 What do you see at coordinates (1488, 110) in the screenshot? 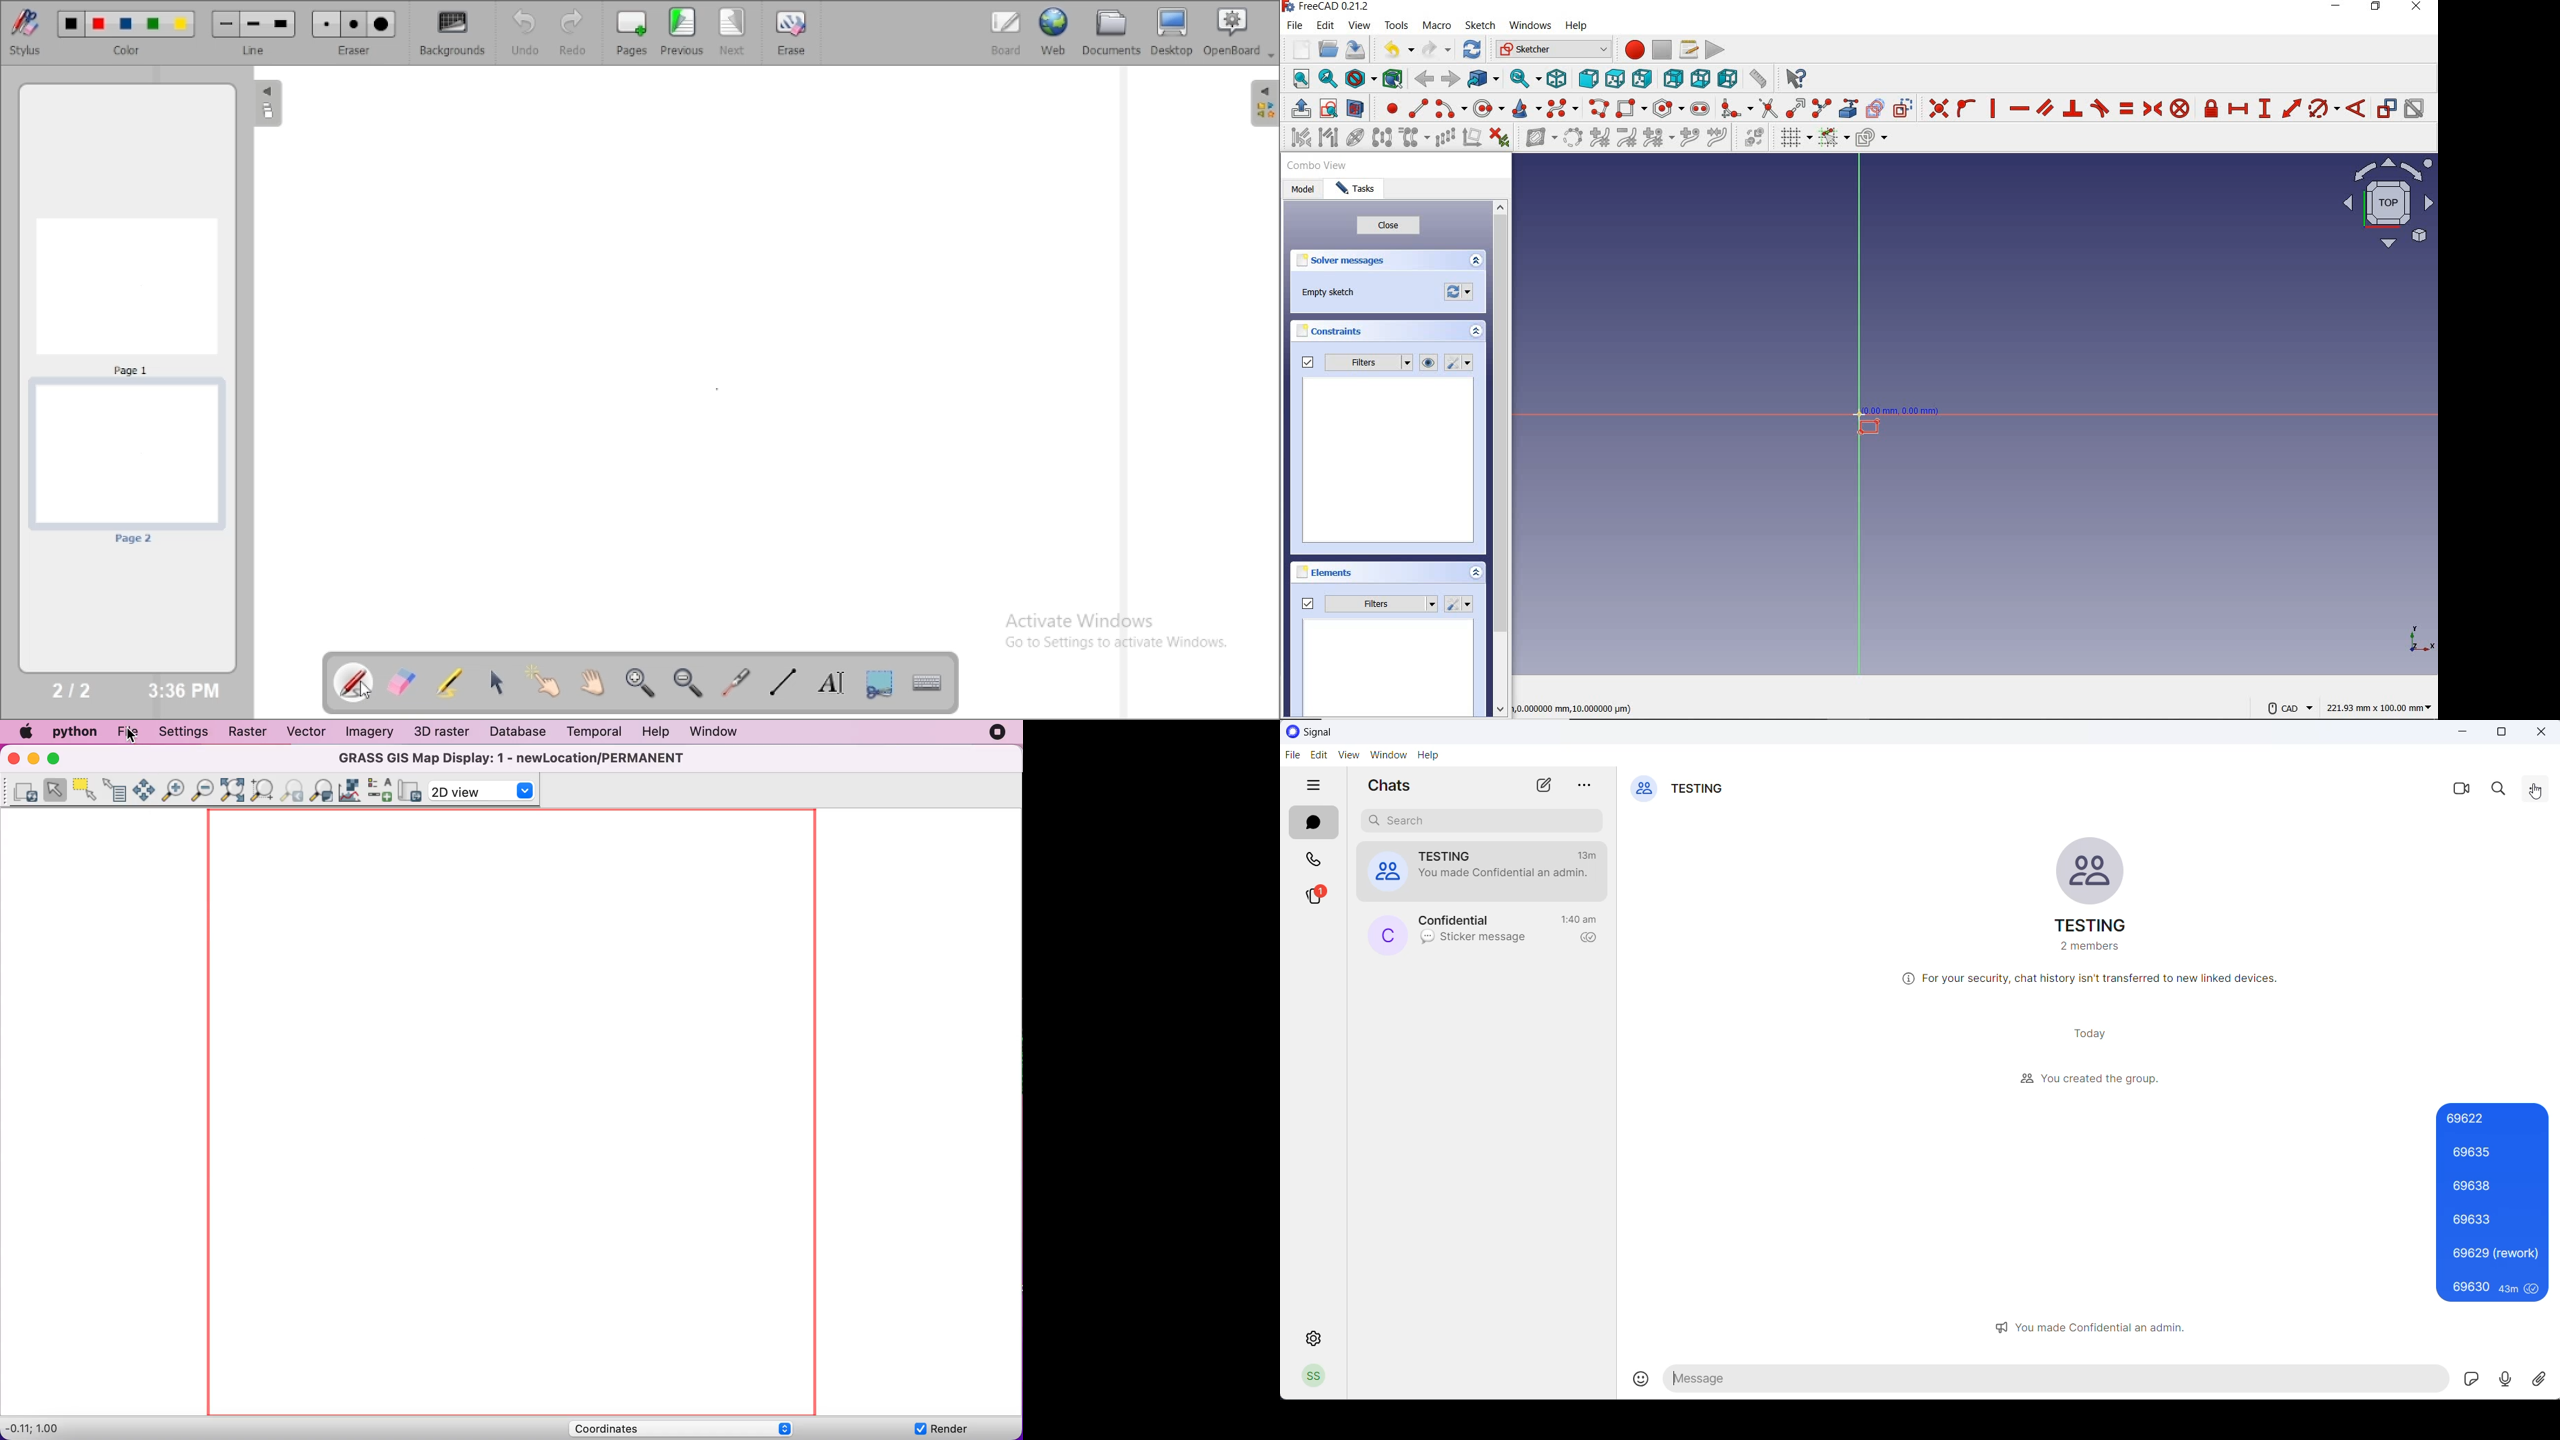
I see `create circle` at bounding box center [1488, 110].